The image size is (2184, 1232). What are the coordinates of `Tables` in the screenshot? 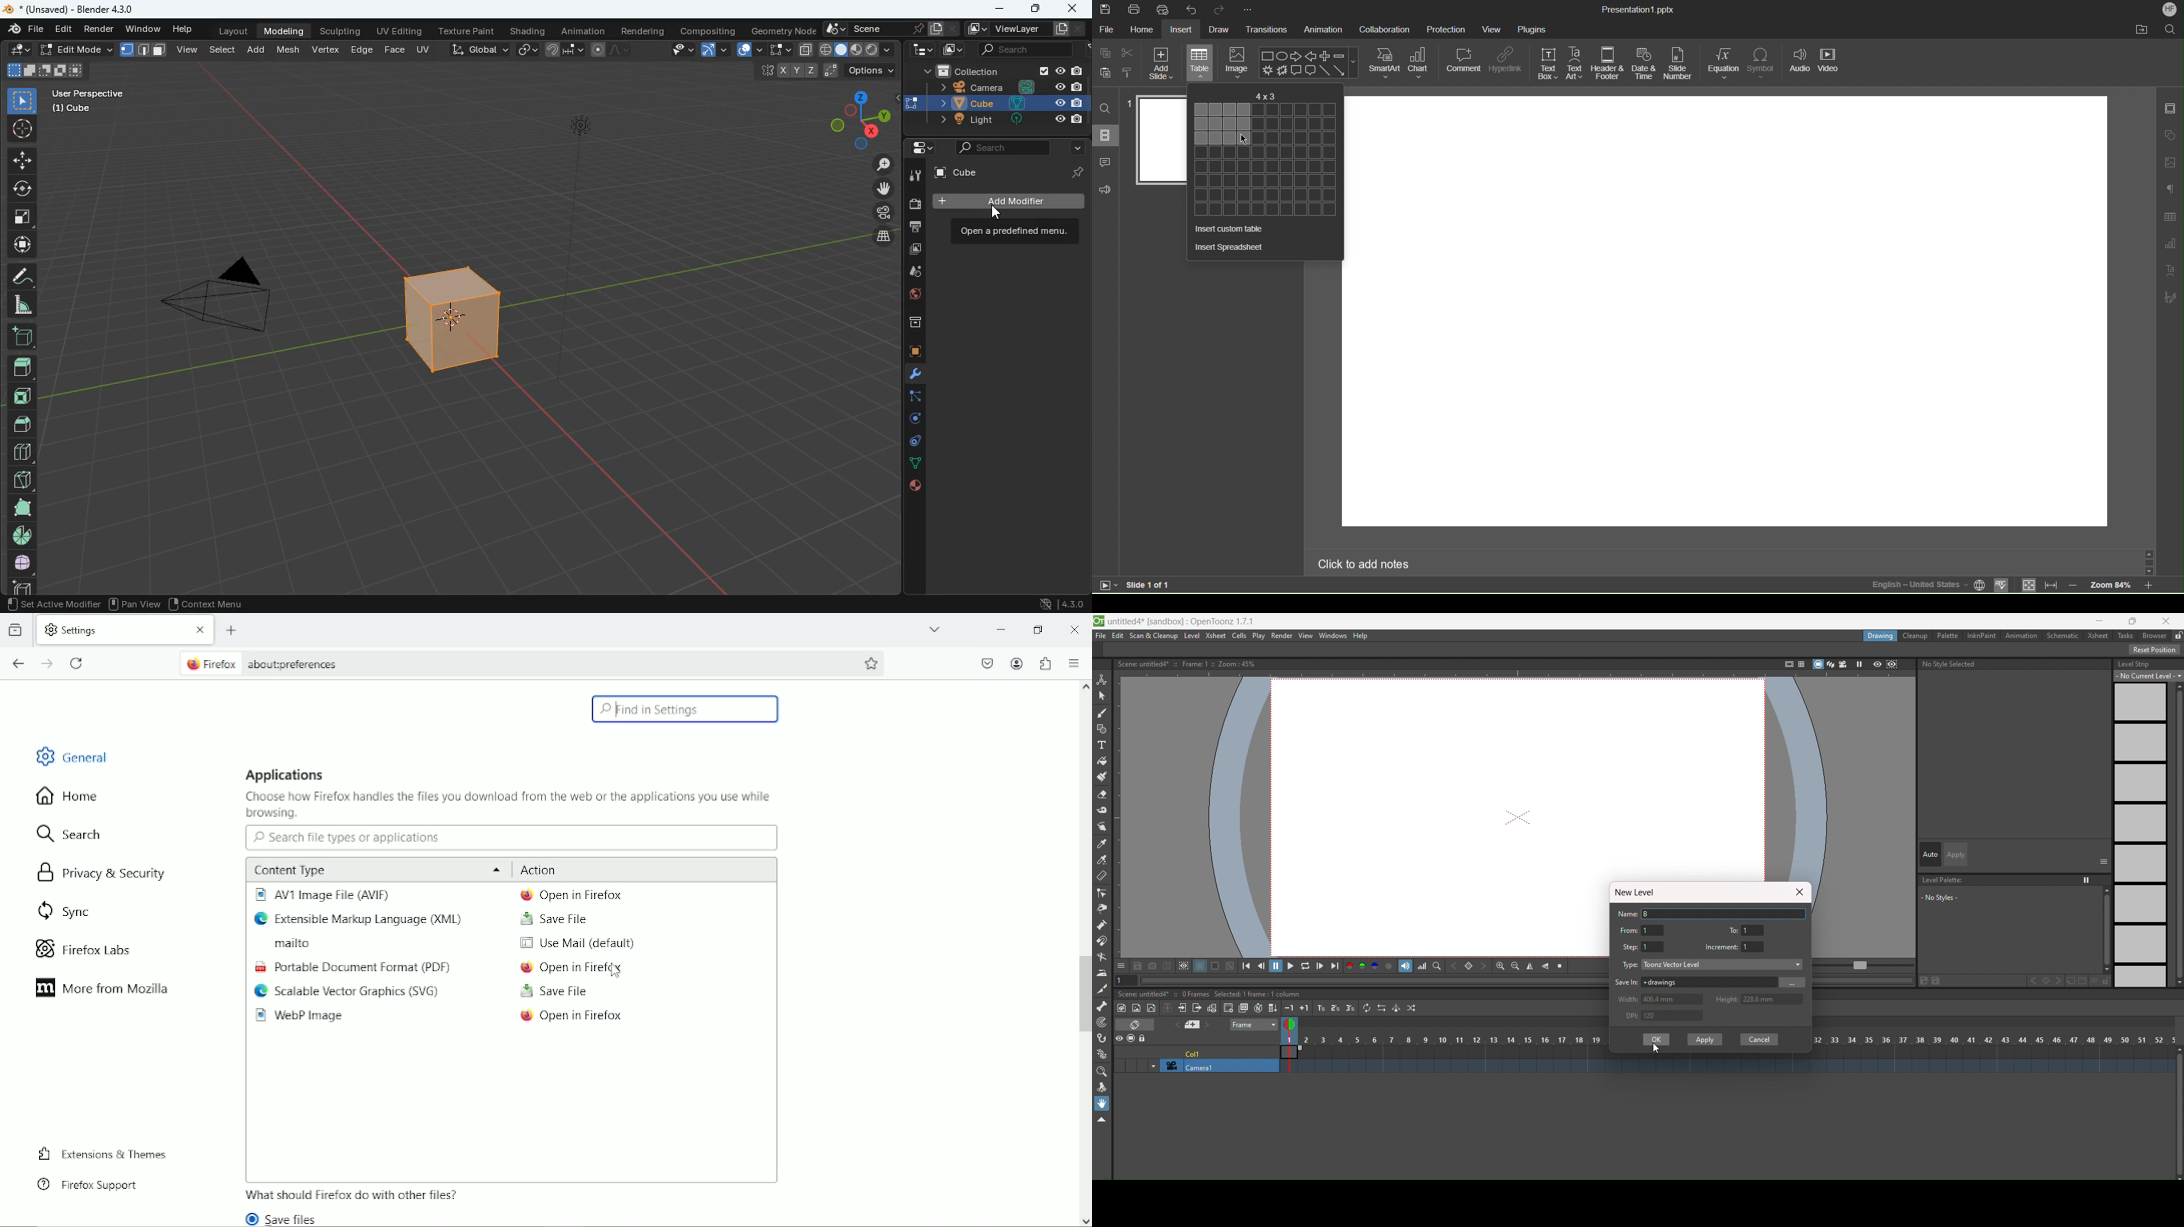 It's located at (1264, 159).